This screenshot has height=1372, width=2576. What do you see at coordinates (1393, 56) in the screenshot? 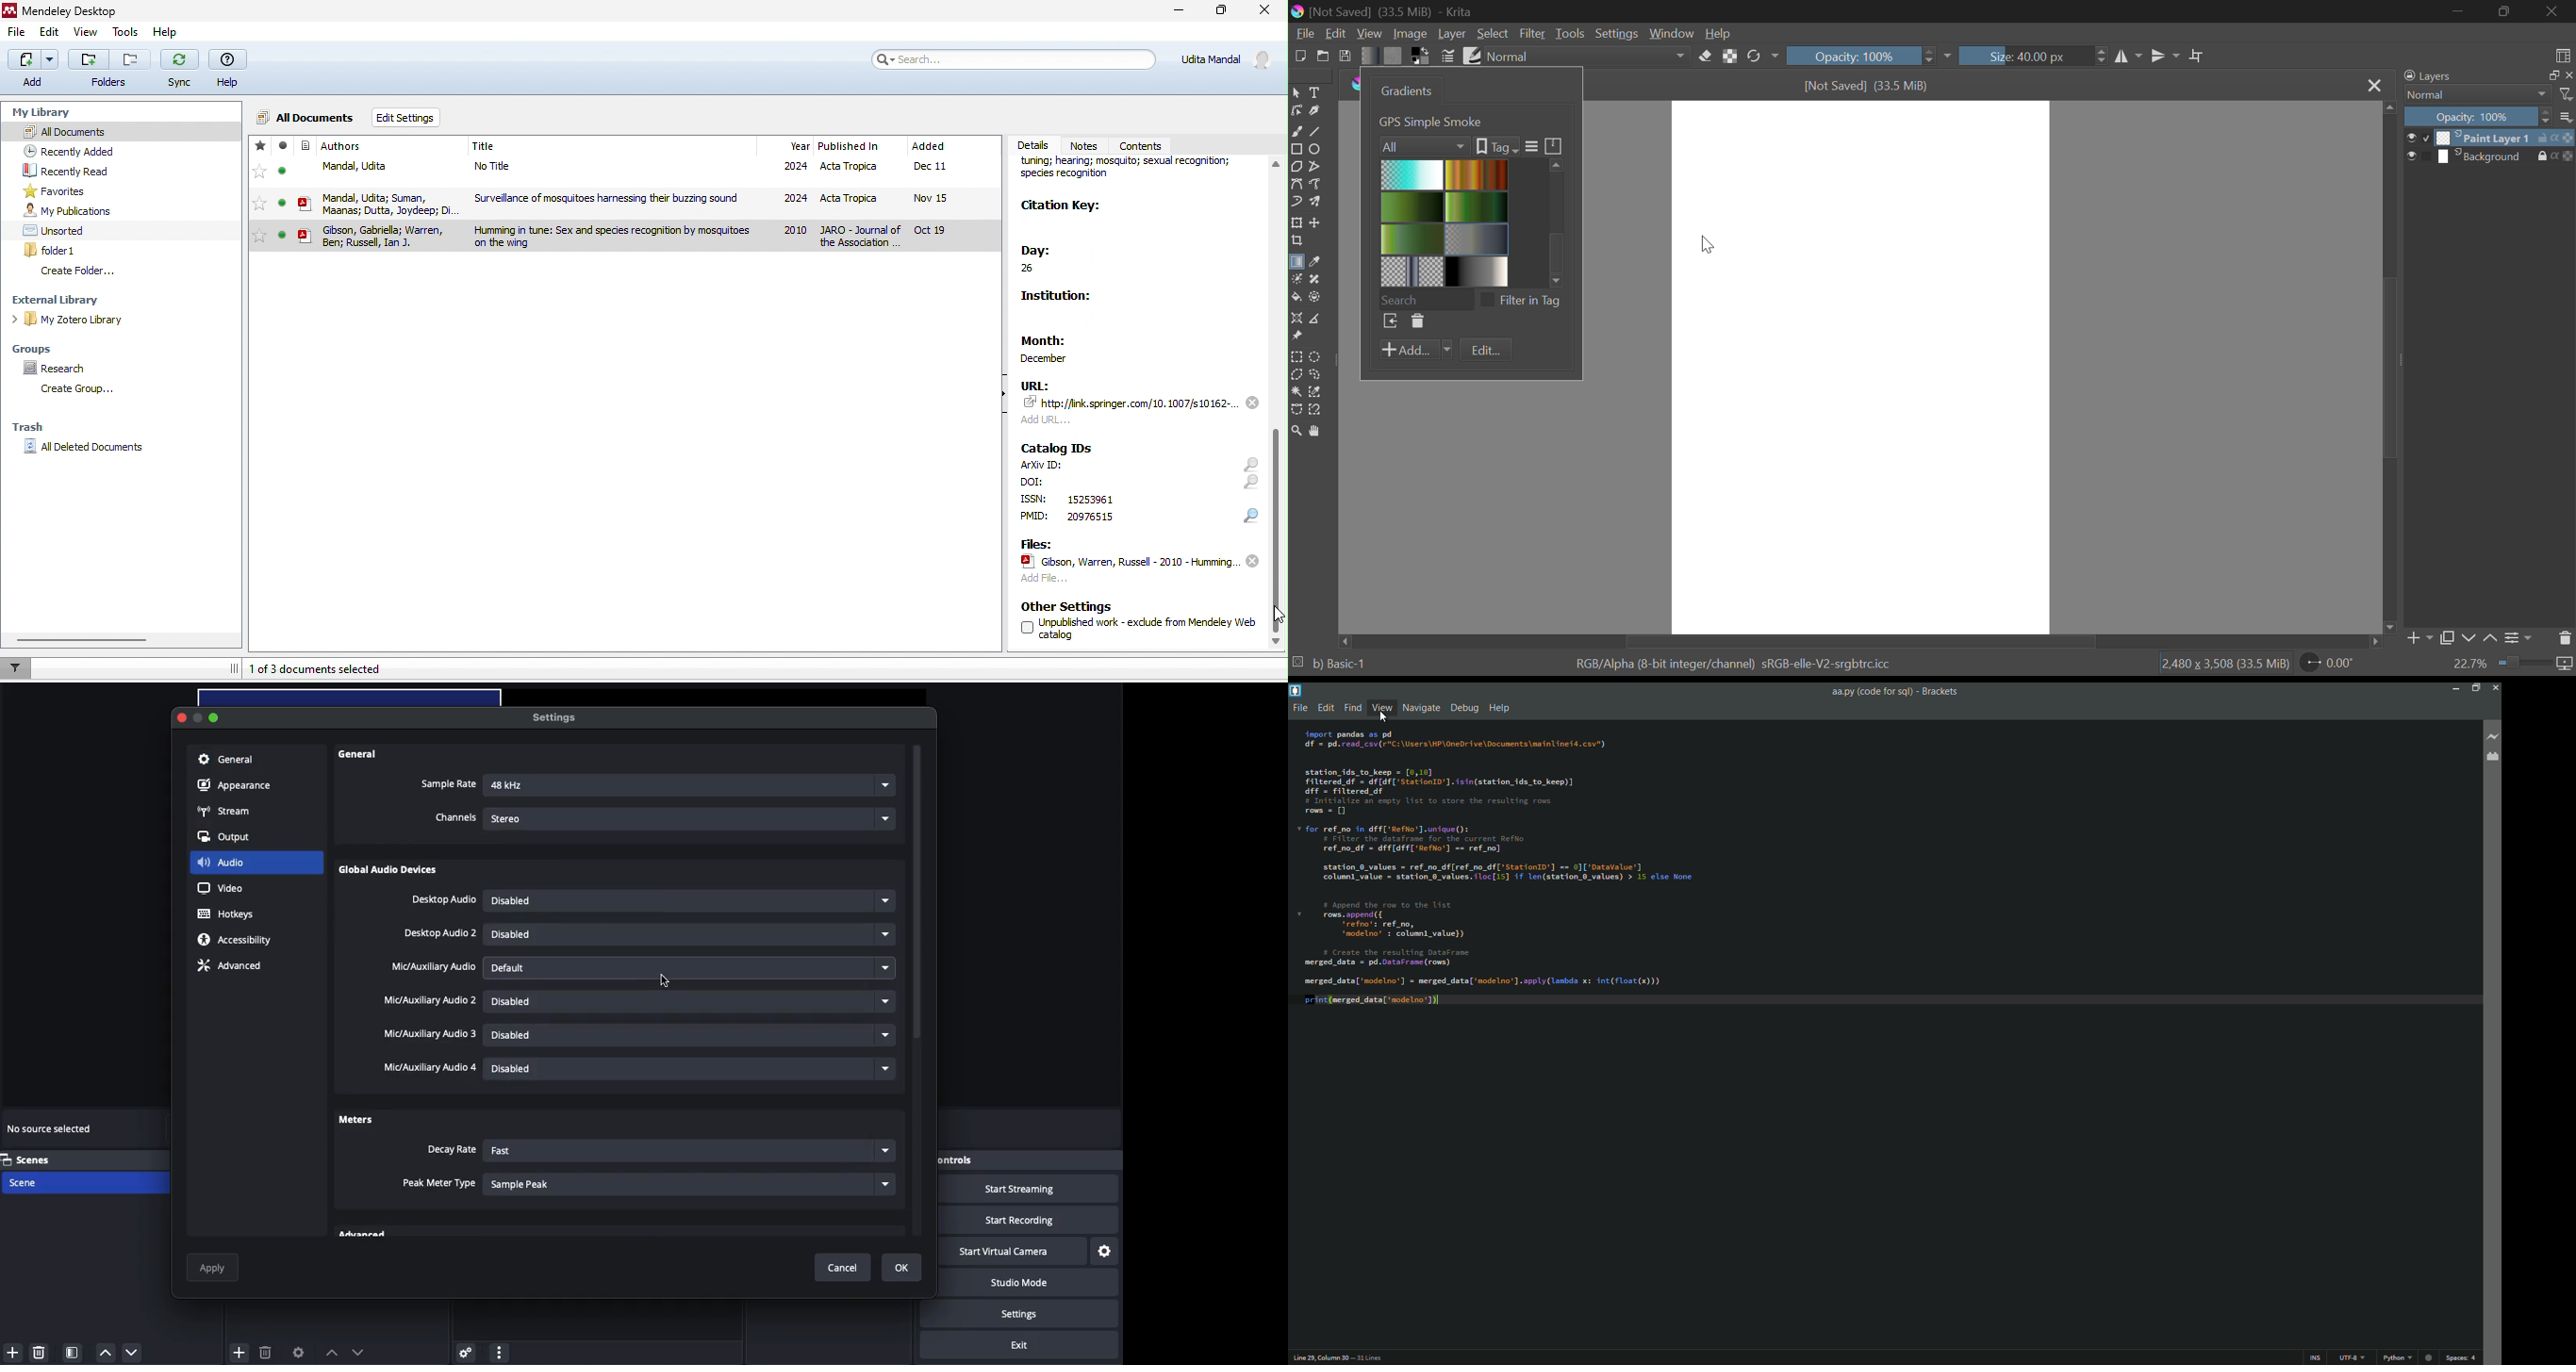
I see `Pattern` at bounding box center [1393, 56].